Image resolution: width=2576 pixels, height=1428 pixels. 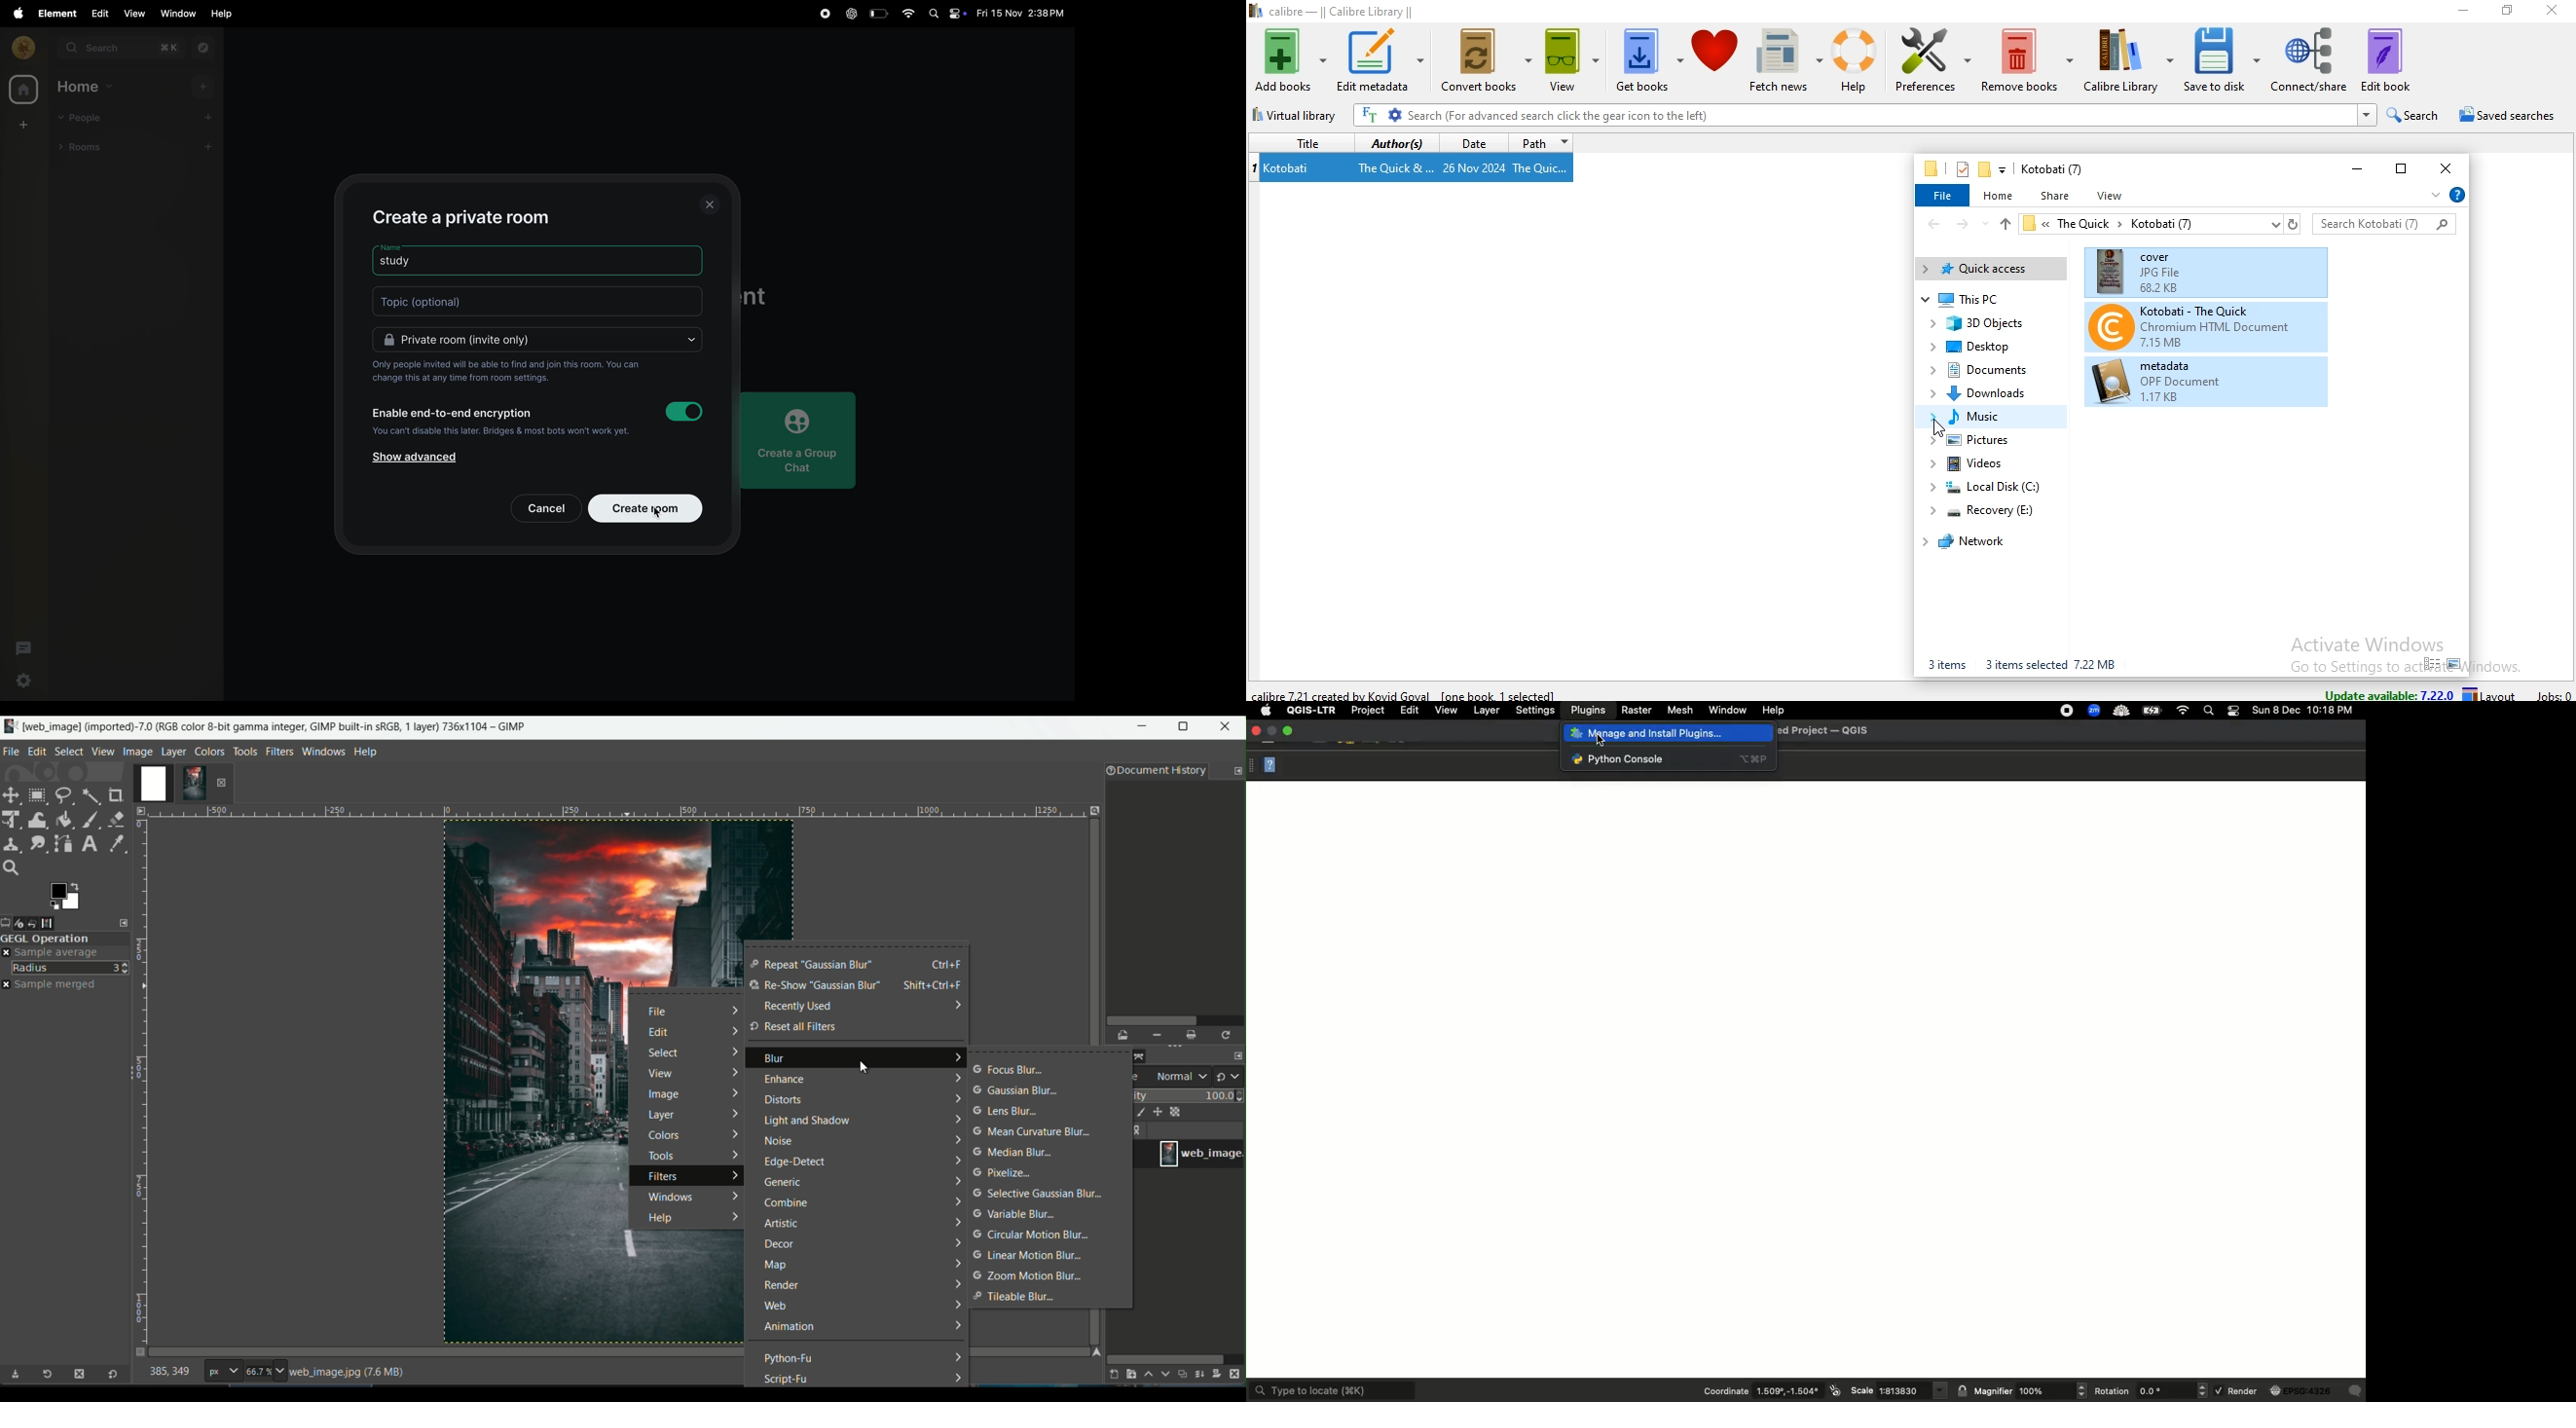 What do you see at coordinates (779, 1245) in the screenshot?
I see `decor` at bounding box center [779, 1245].